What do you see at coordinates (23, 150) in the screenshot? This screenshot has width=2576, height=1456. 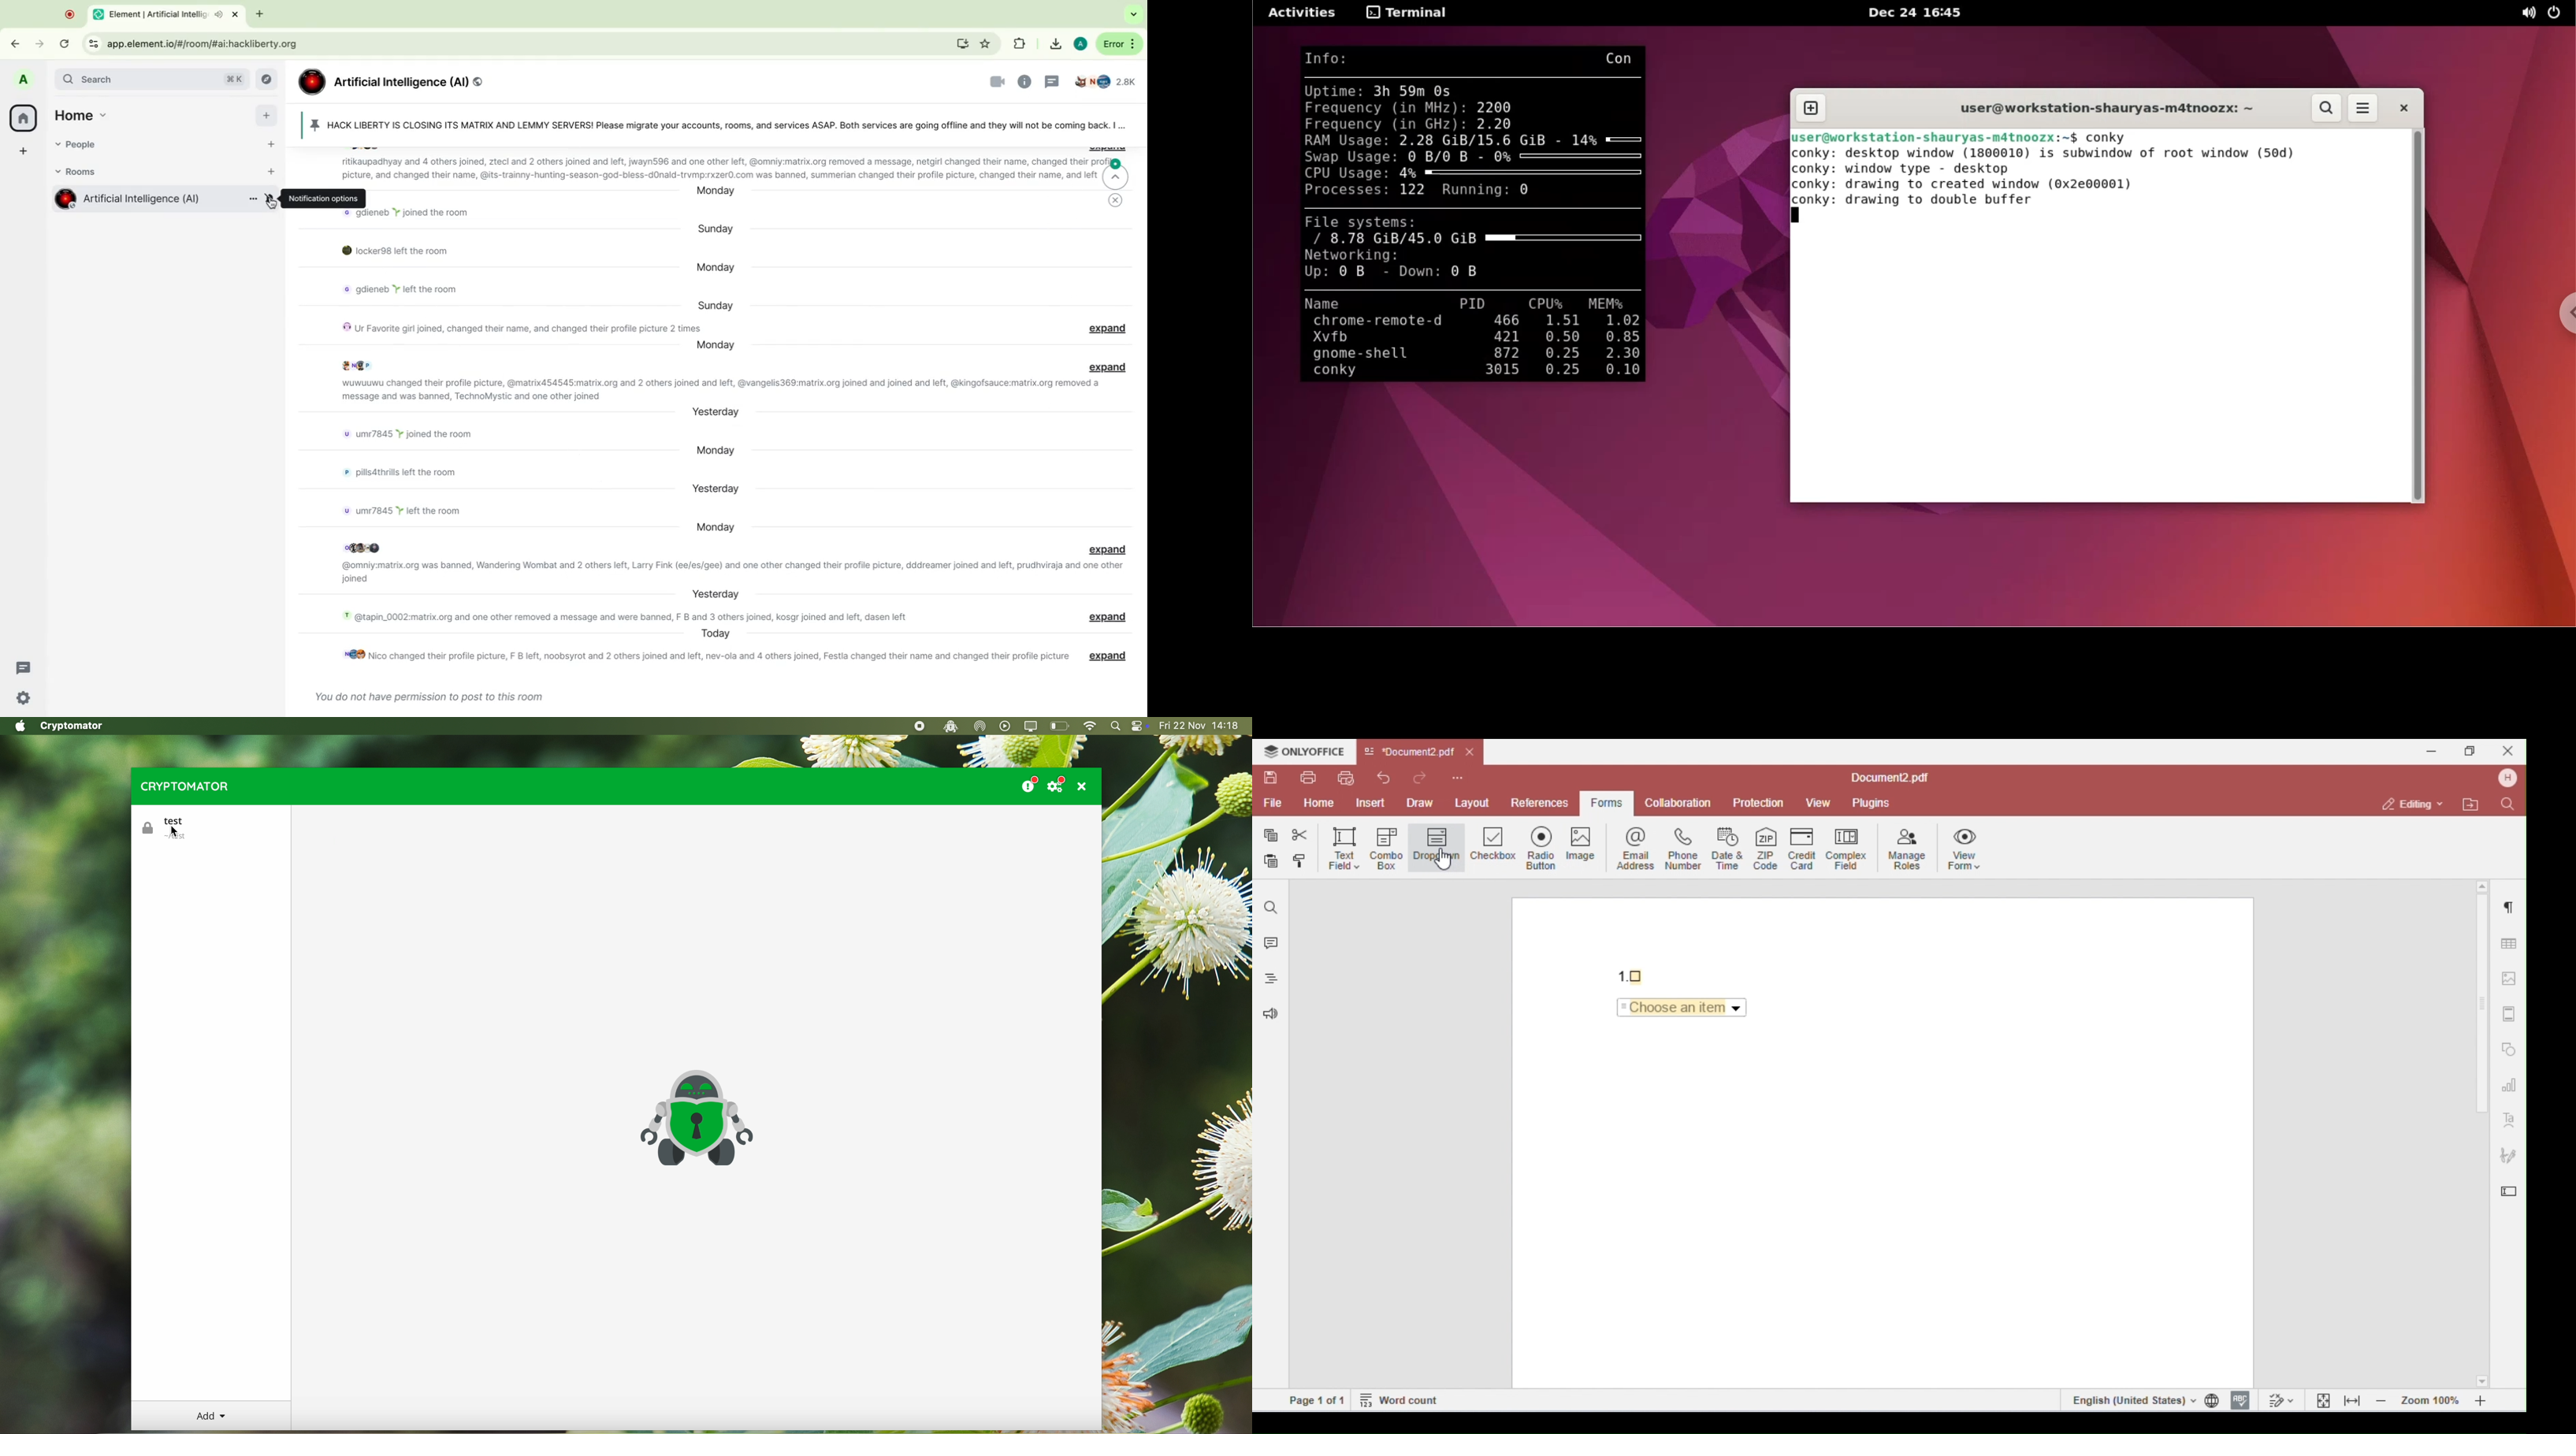 I see `create a space` at bounding box center [23, 150].